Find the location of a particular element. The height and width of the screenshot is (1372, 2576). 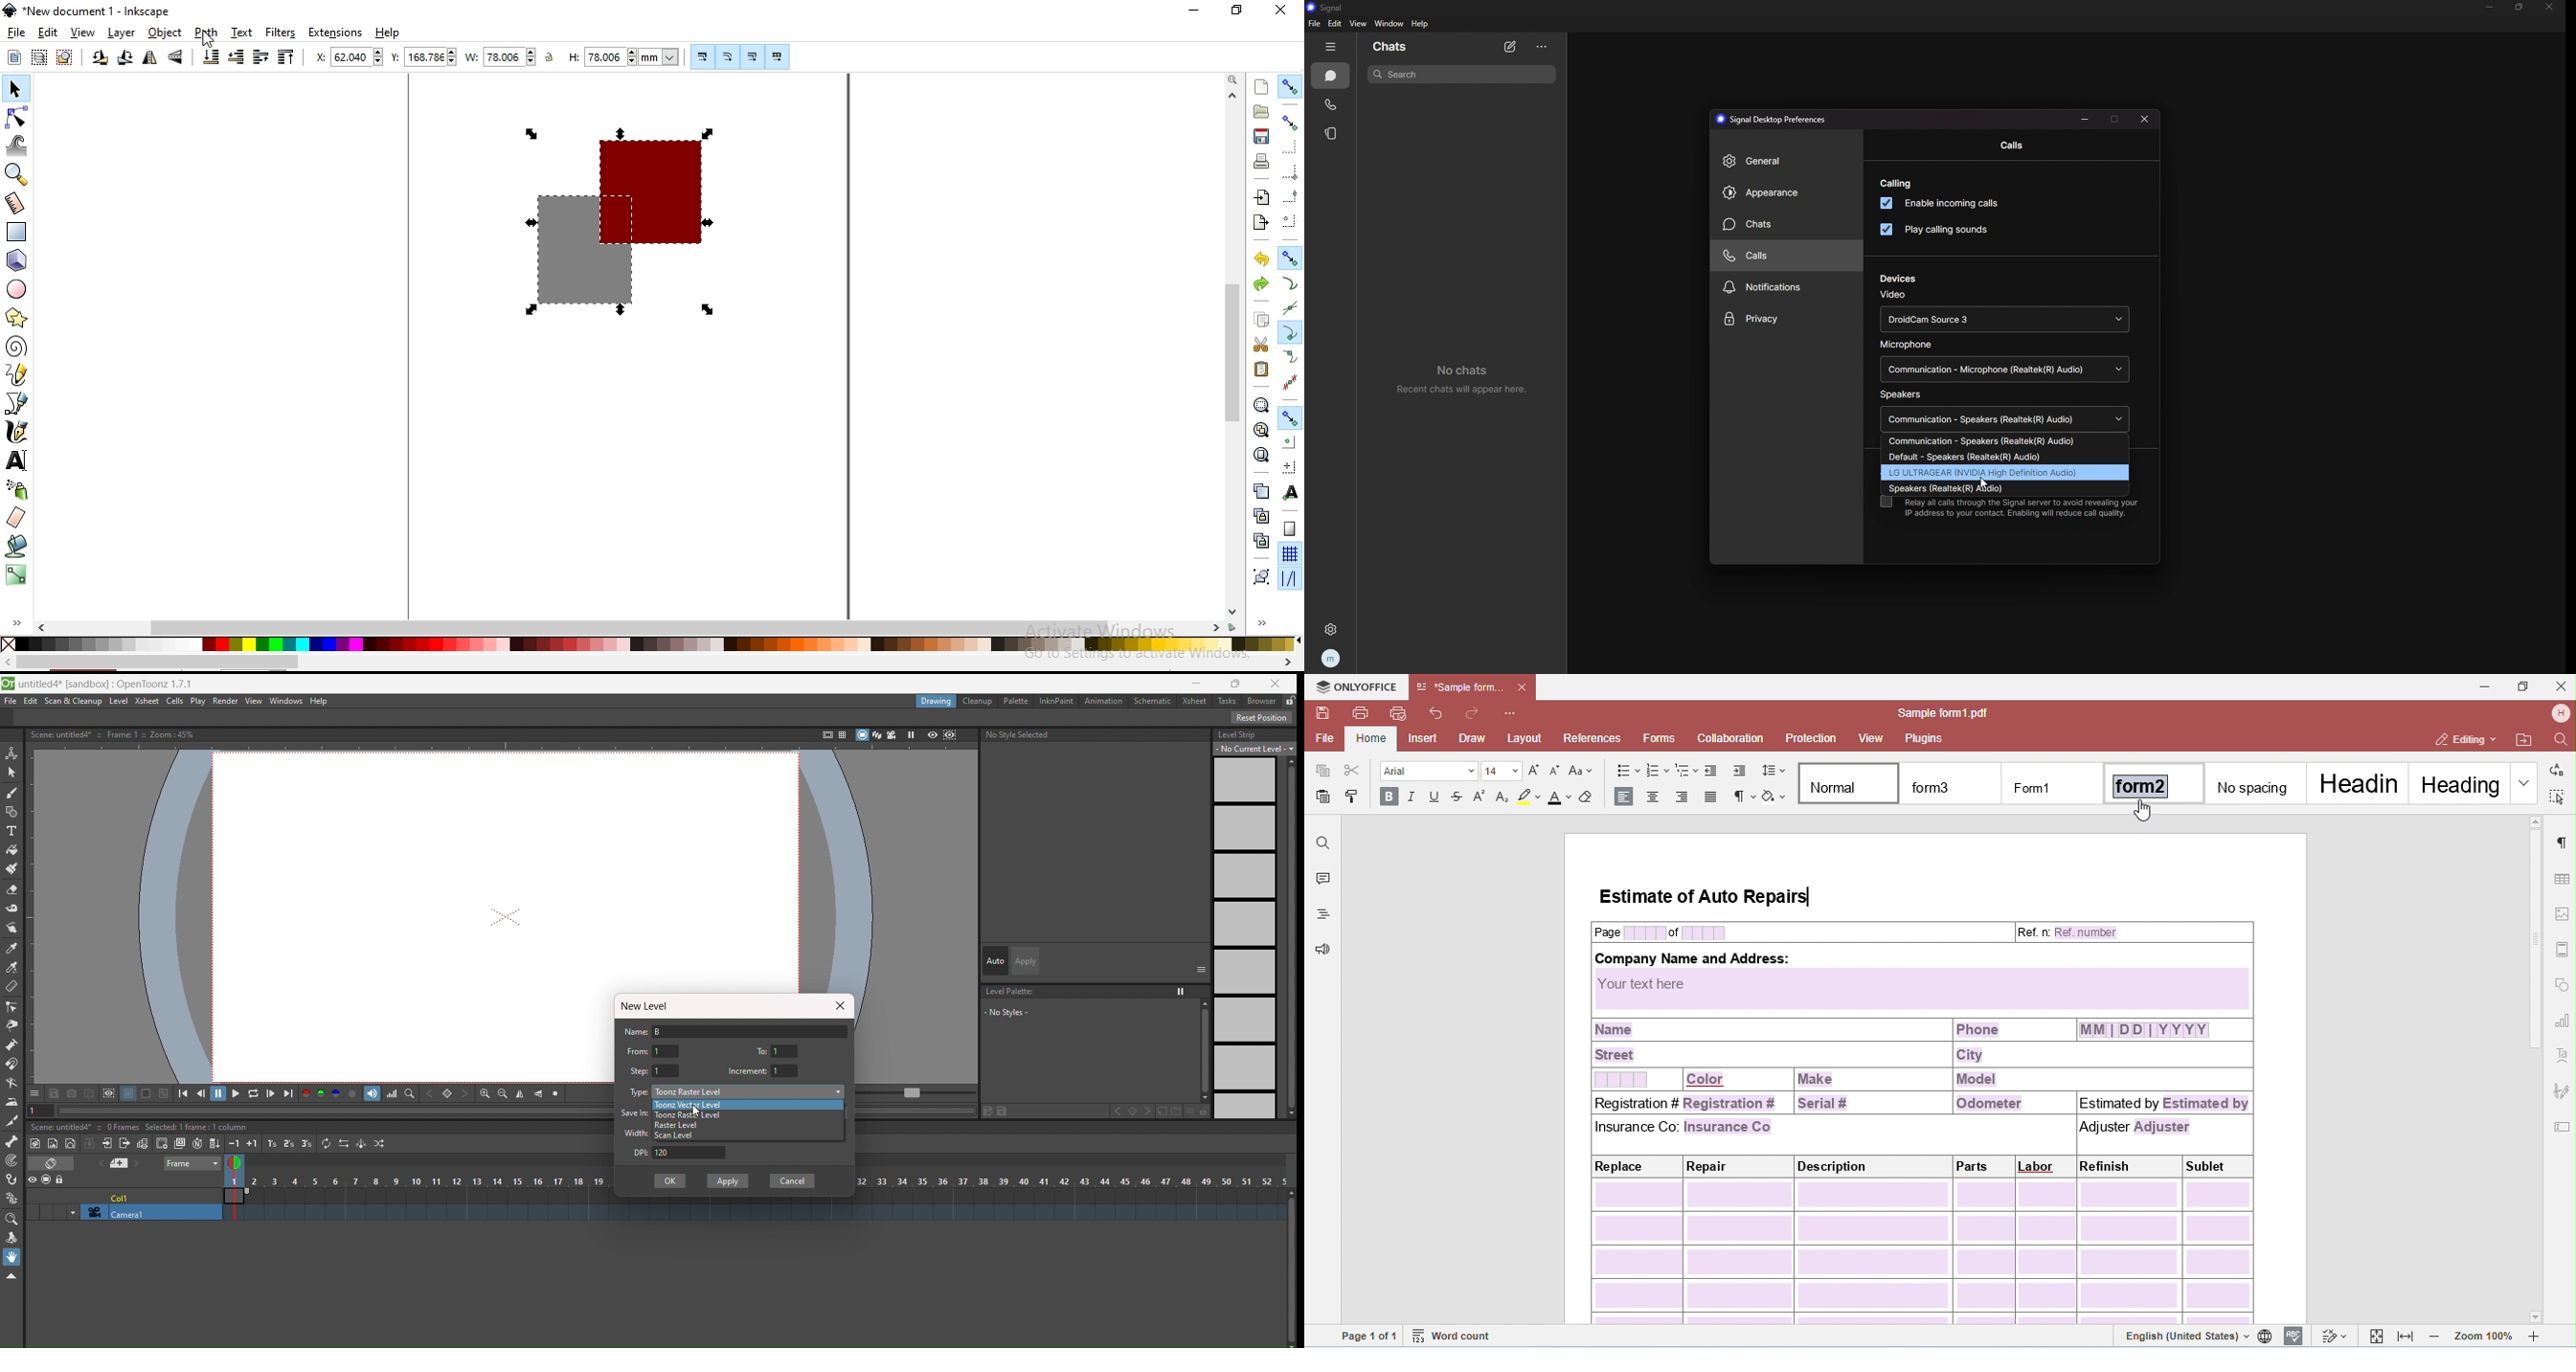

path is located at coordinates (207, 32).